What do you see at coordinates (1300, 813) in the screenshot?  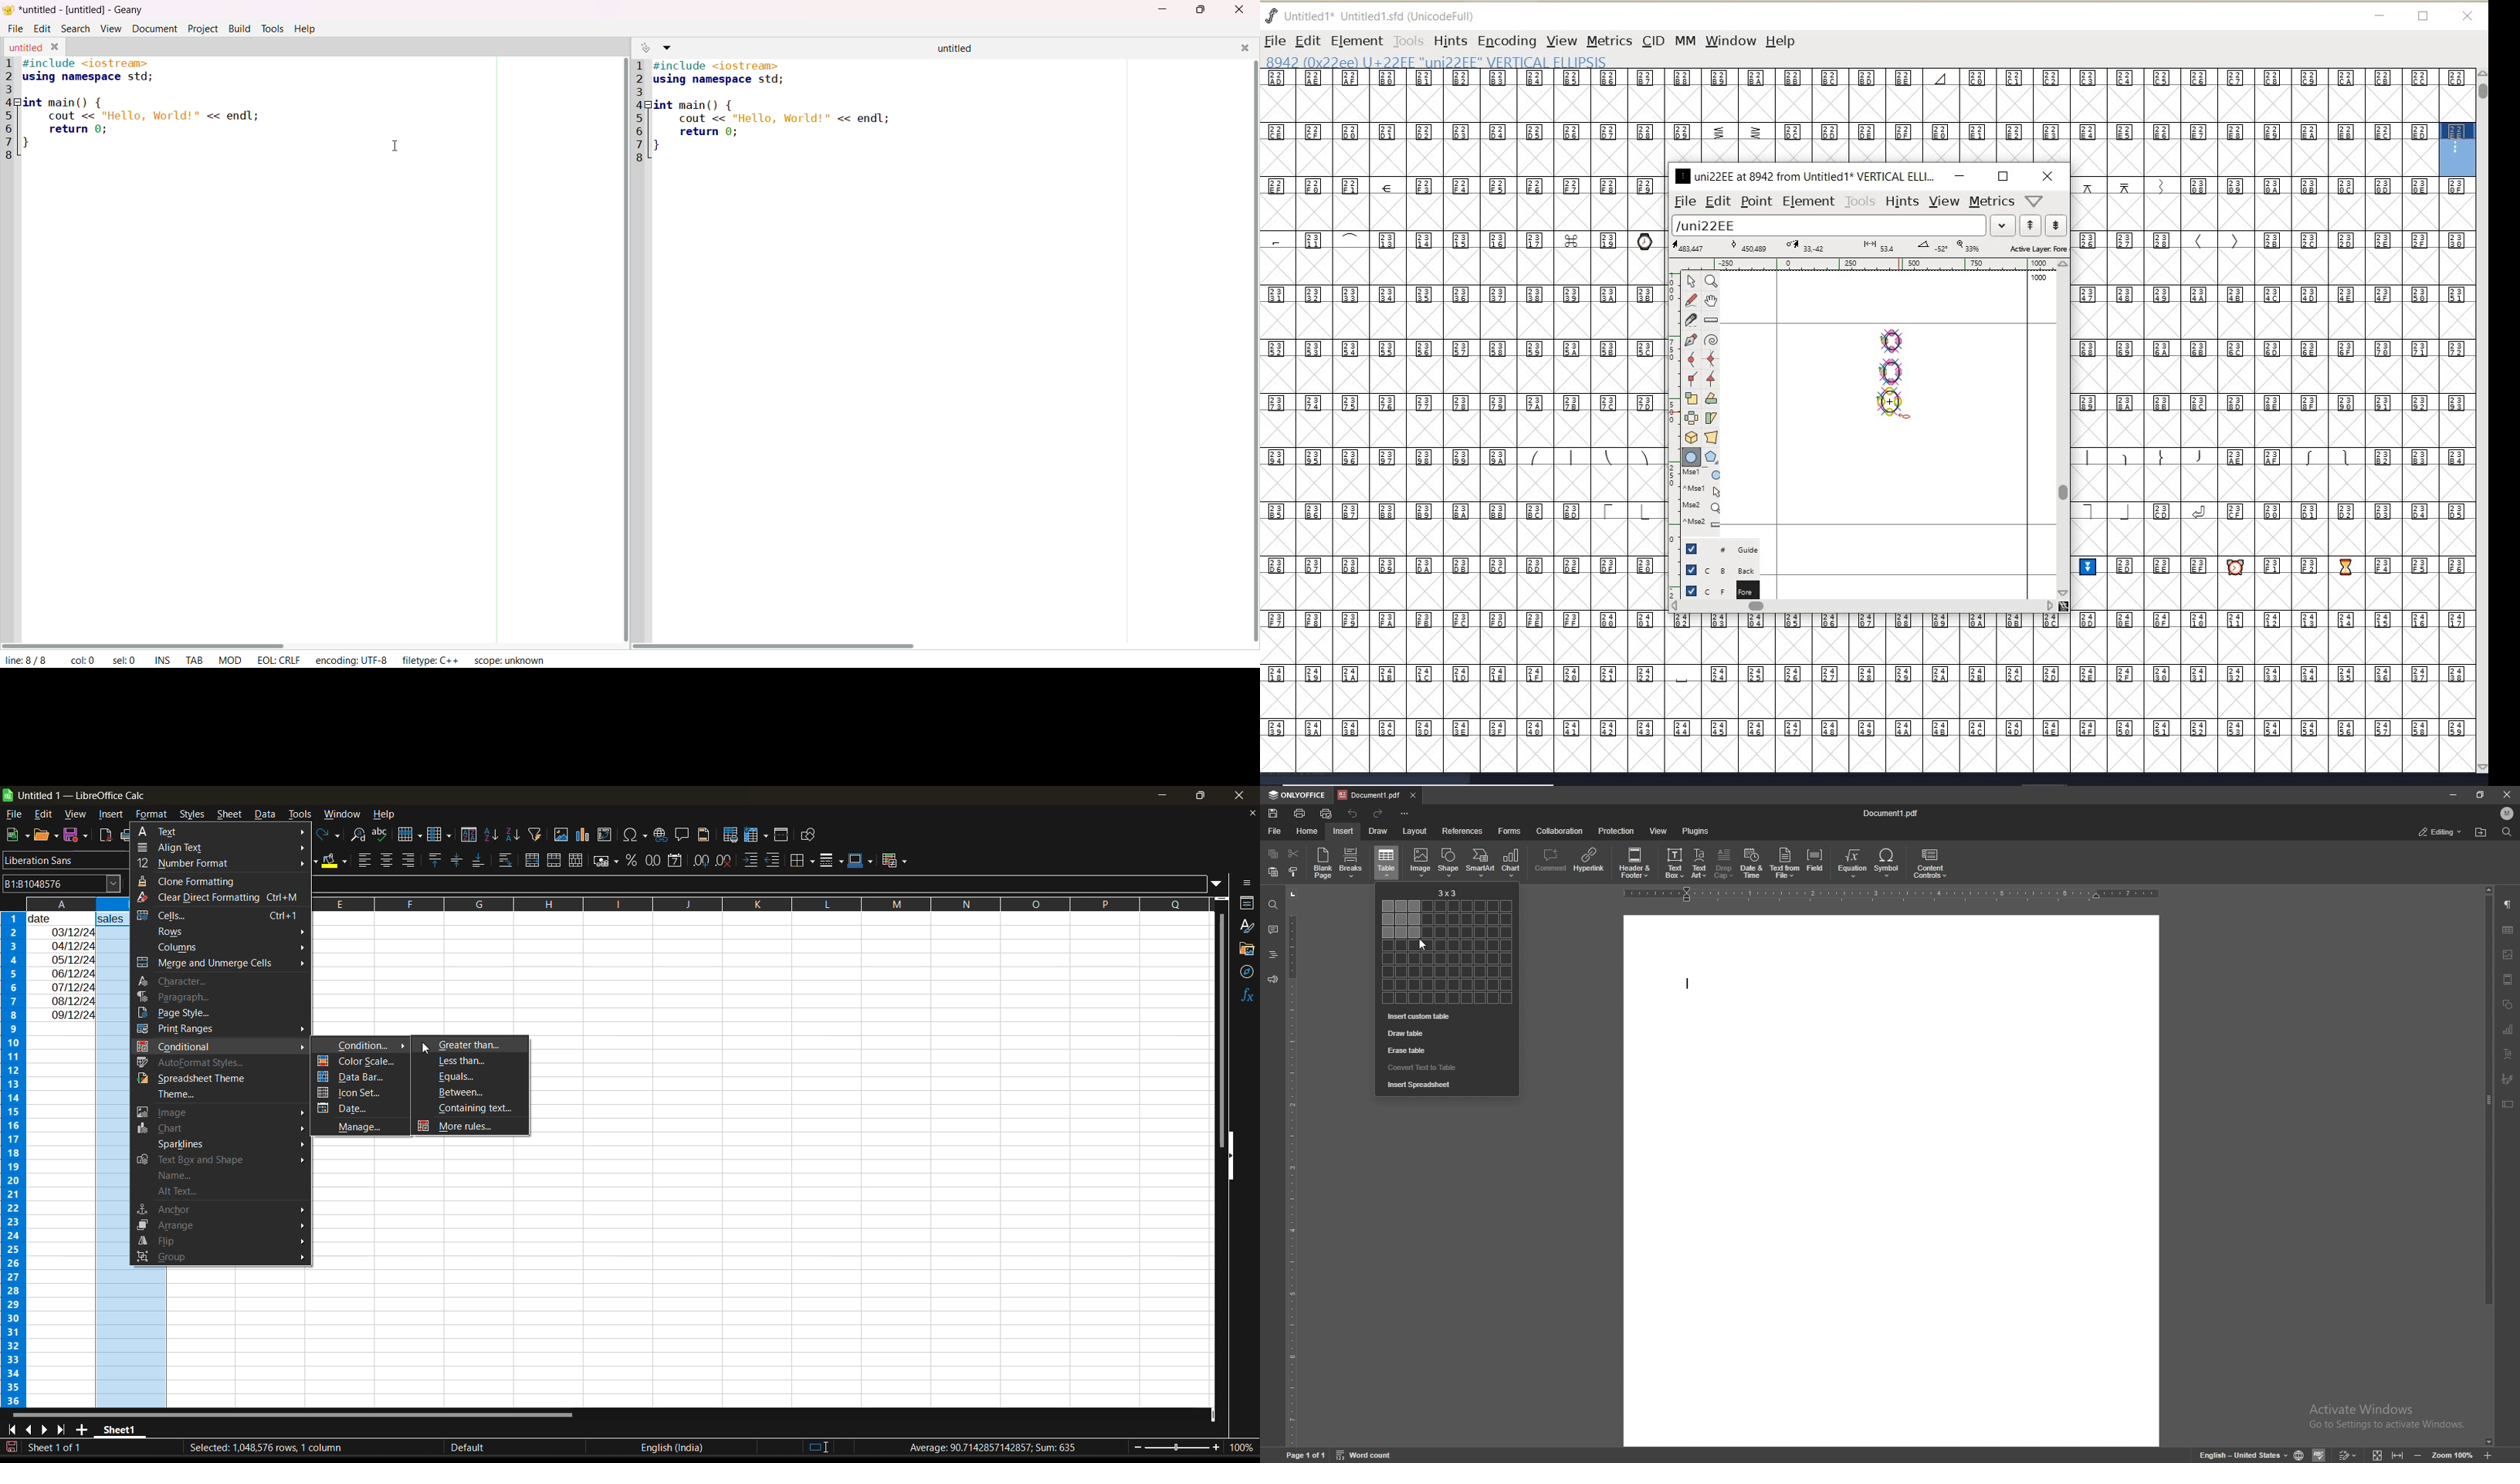 I see `print` at bounding box center [1300, 813].